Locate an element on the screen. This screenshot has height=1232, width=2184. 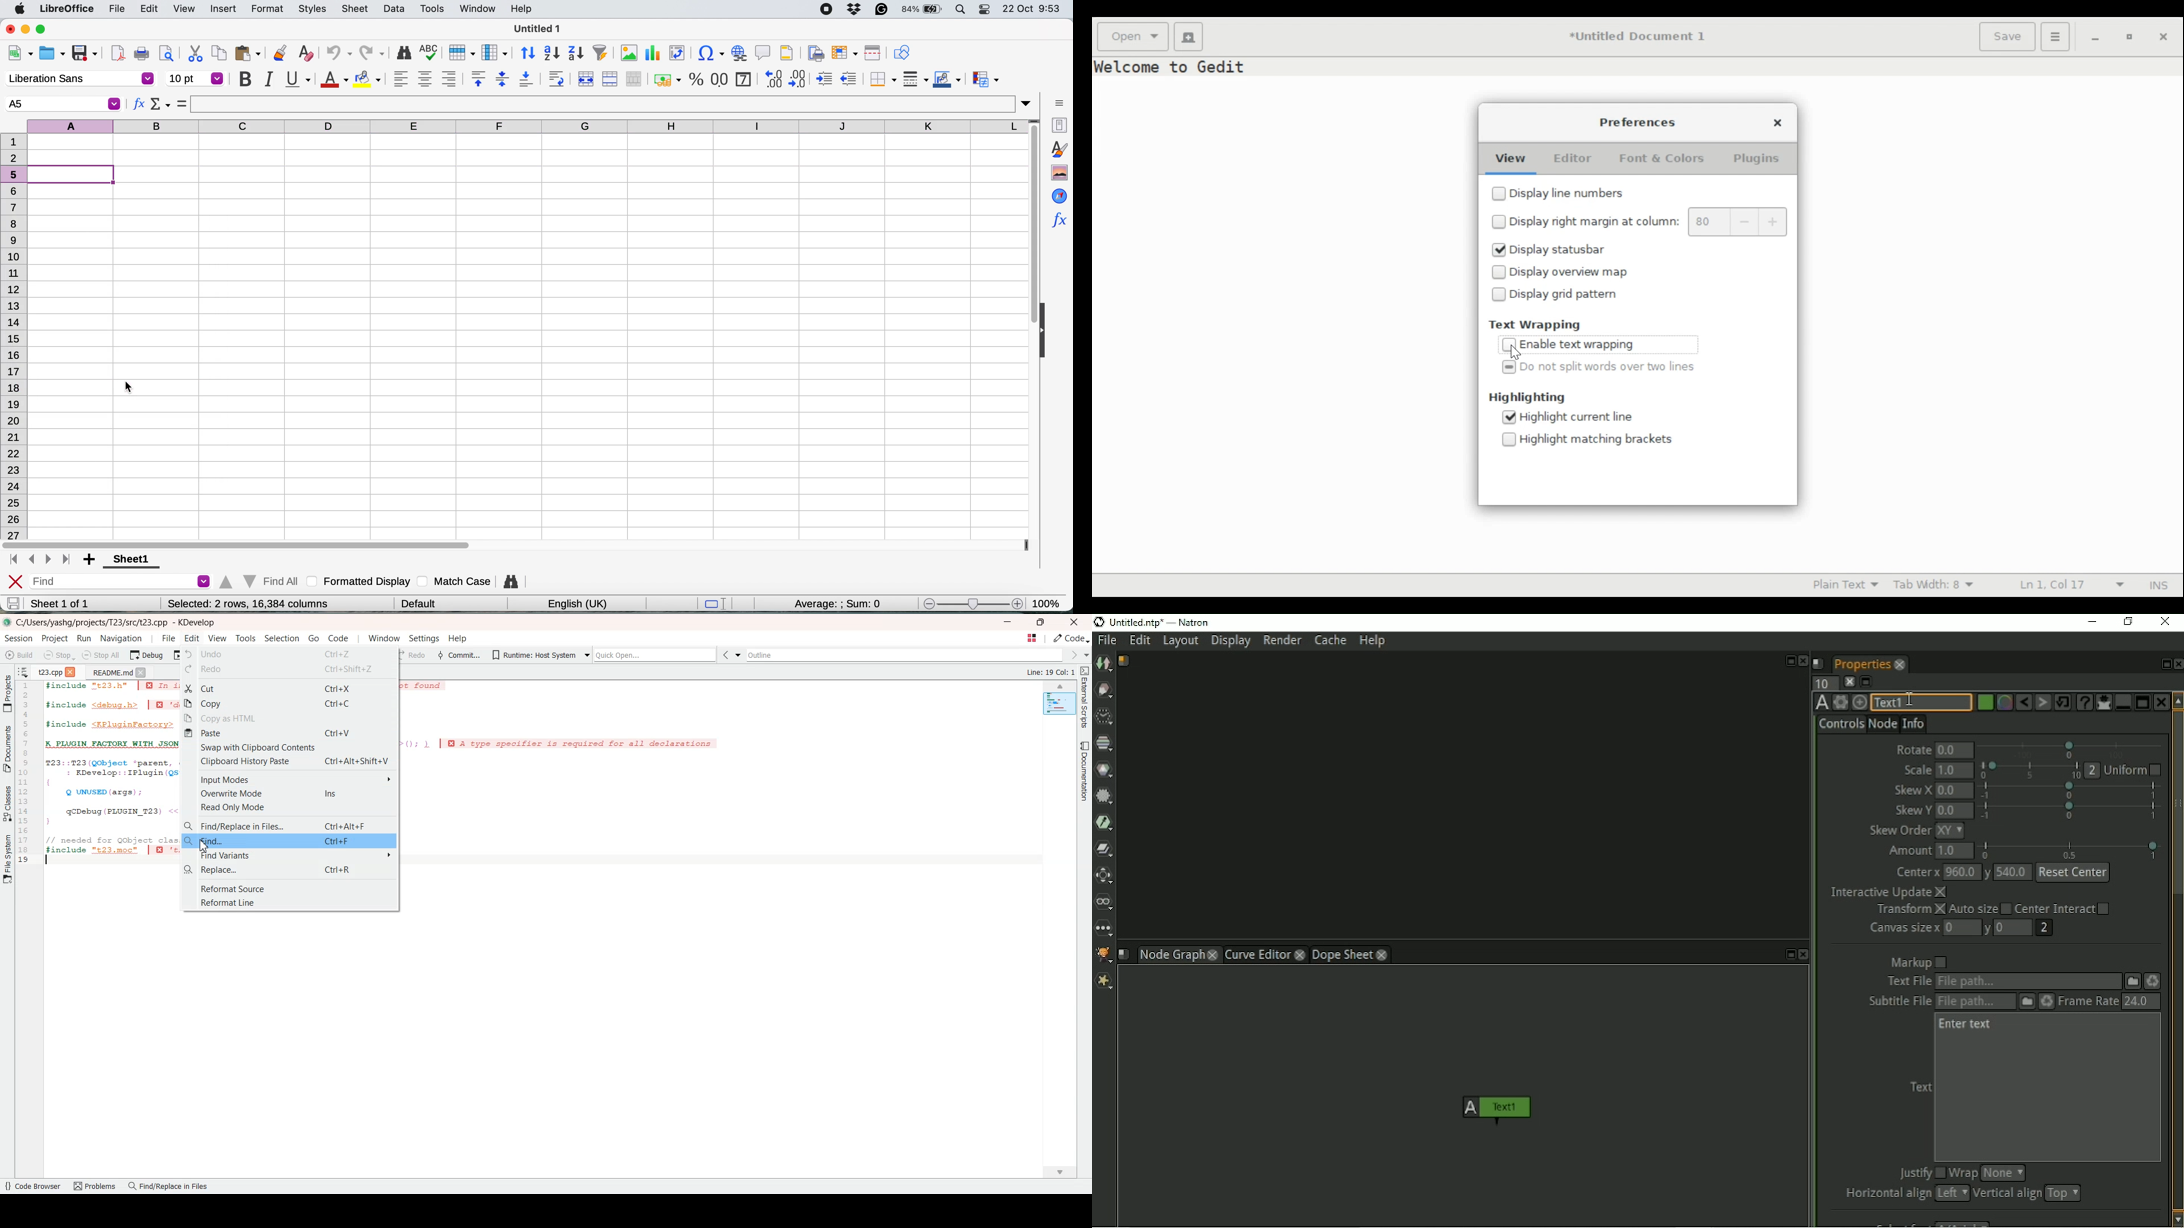
Settings is located at coordinates (423, 639).